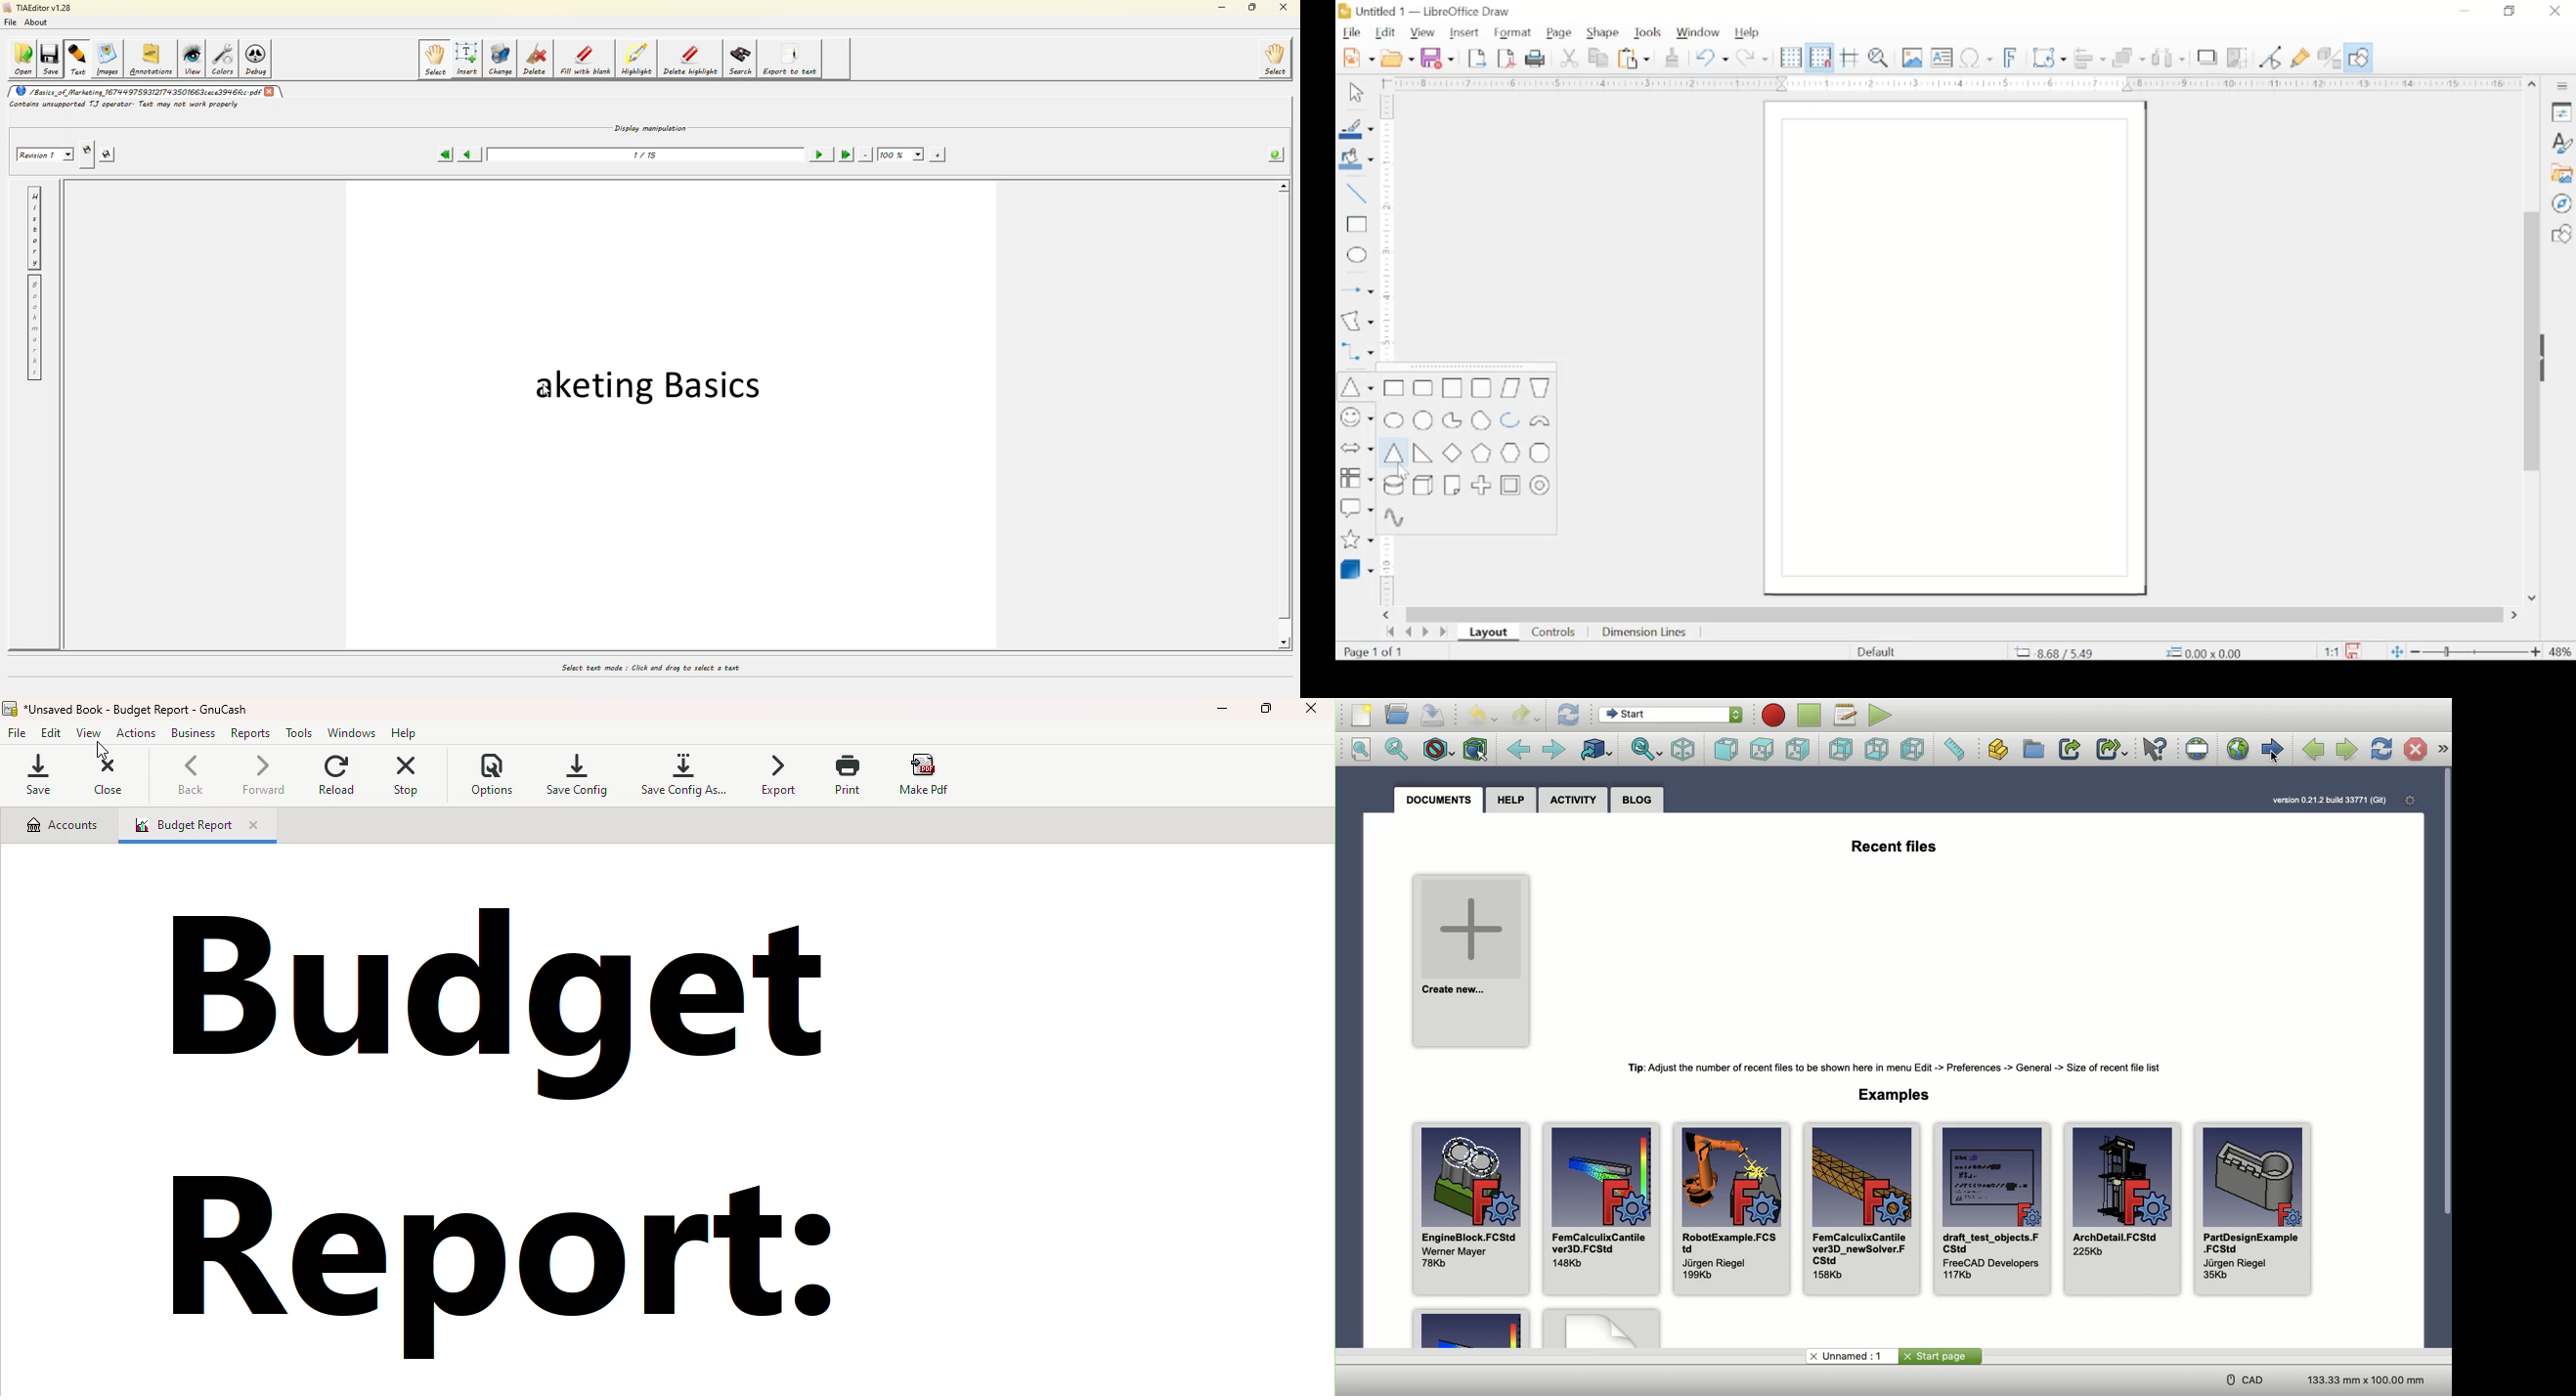 The image size is (2576, 1400). Describe the element at coordinates (2445, 990) in the screenshot. I see `Scroll` at that location.